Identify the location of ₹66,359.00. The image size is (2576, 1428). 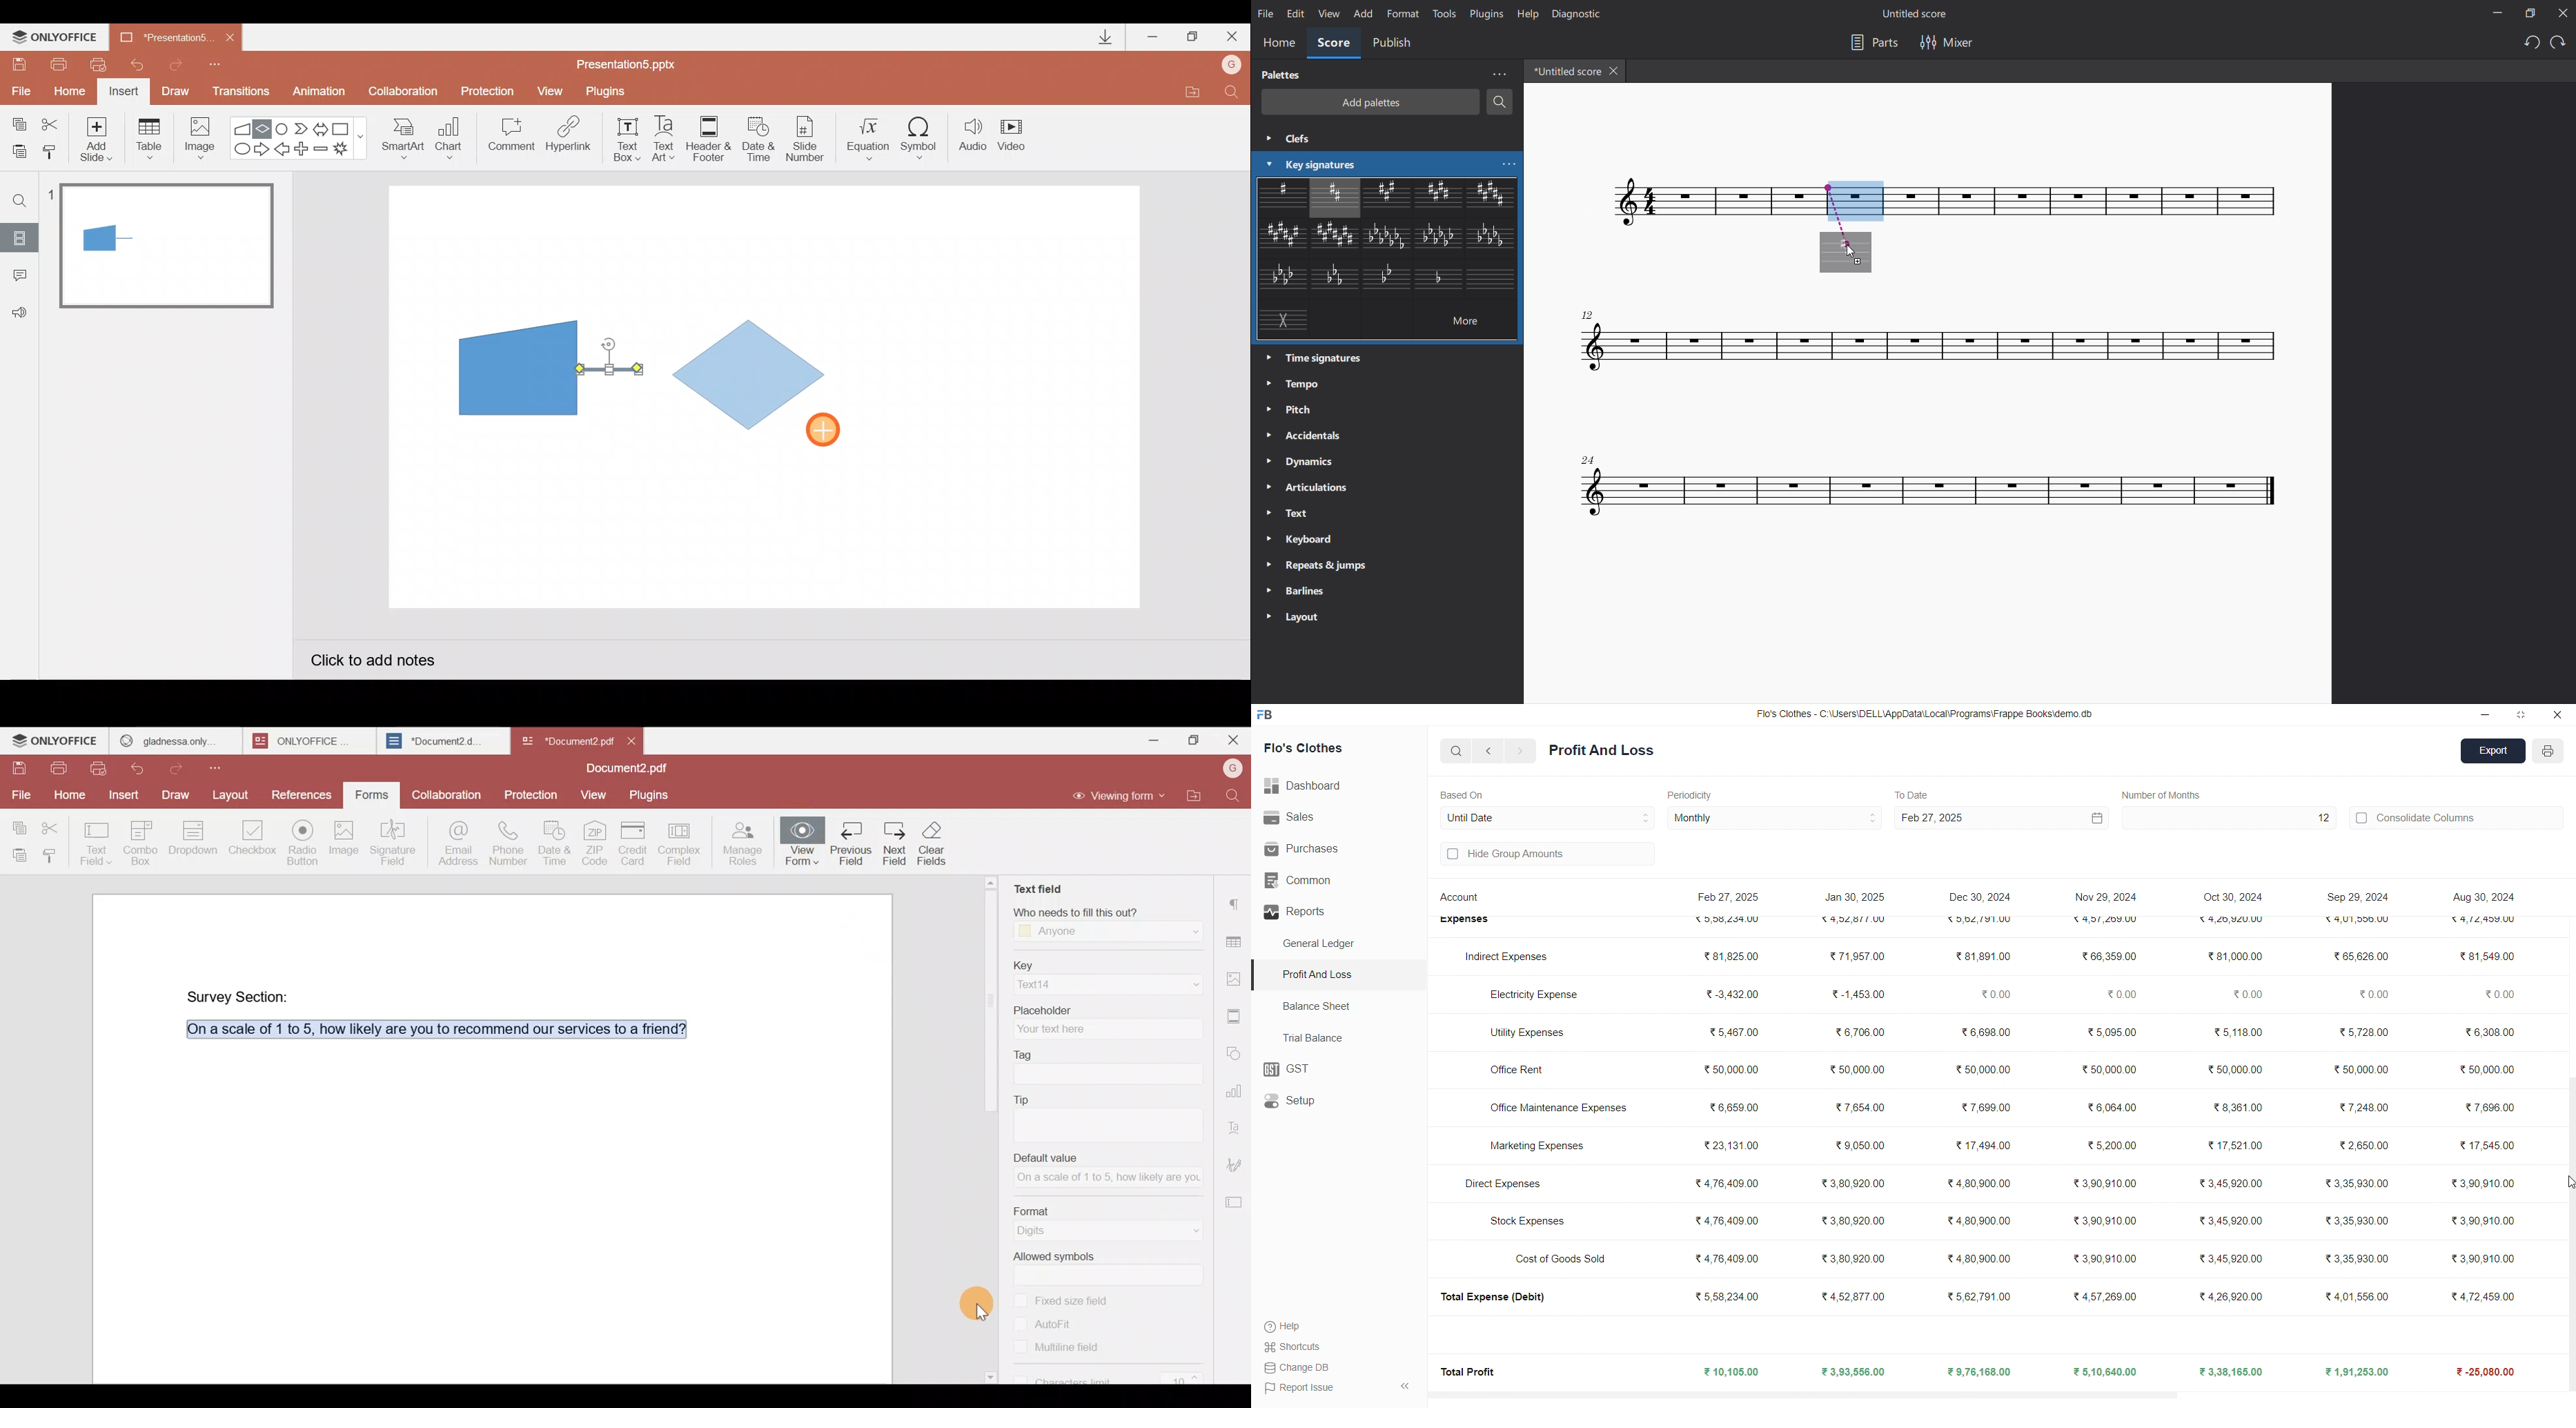
(2108, 955).